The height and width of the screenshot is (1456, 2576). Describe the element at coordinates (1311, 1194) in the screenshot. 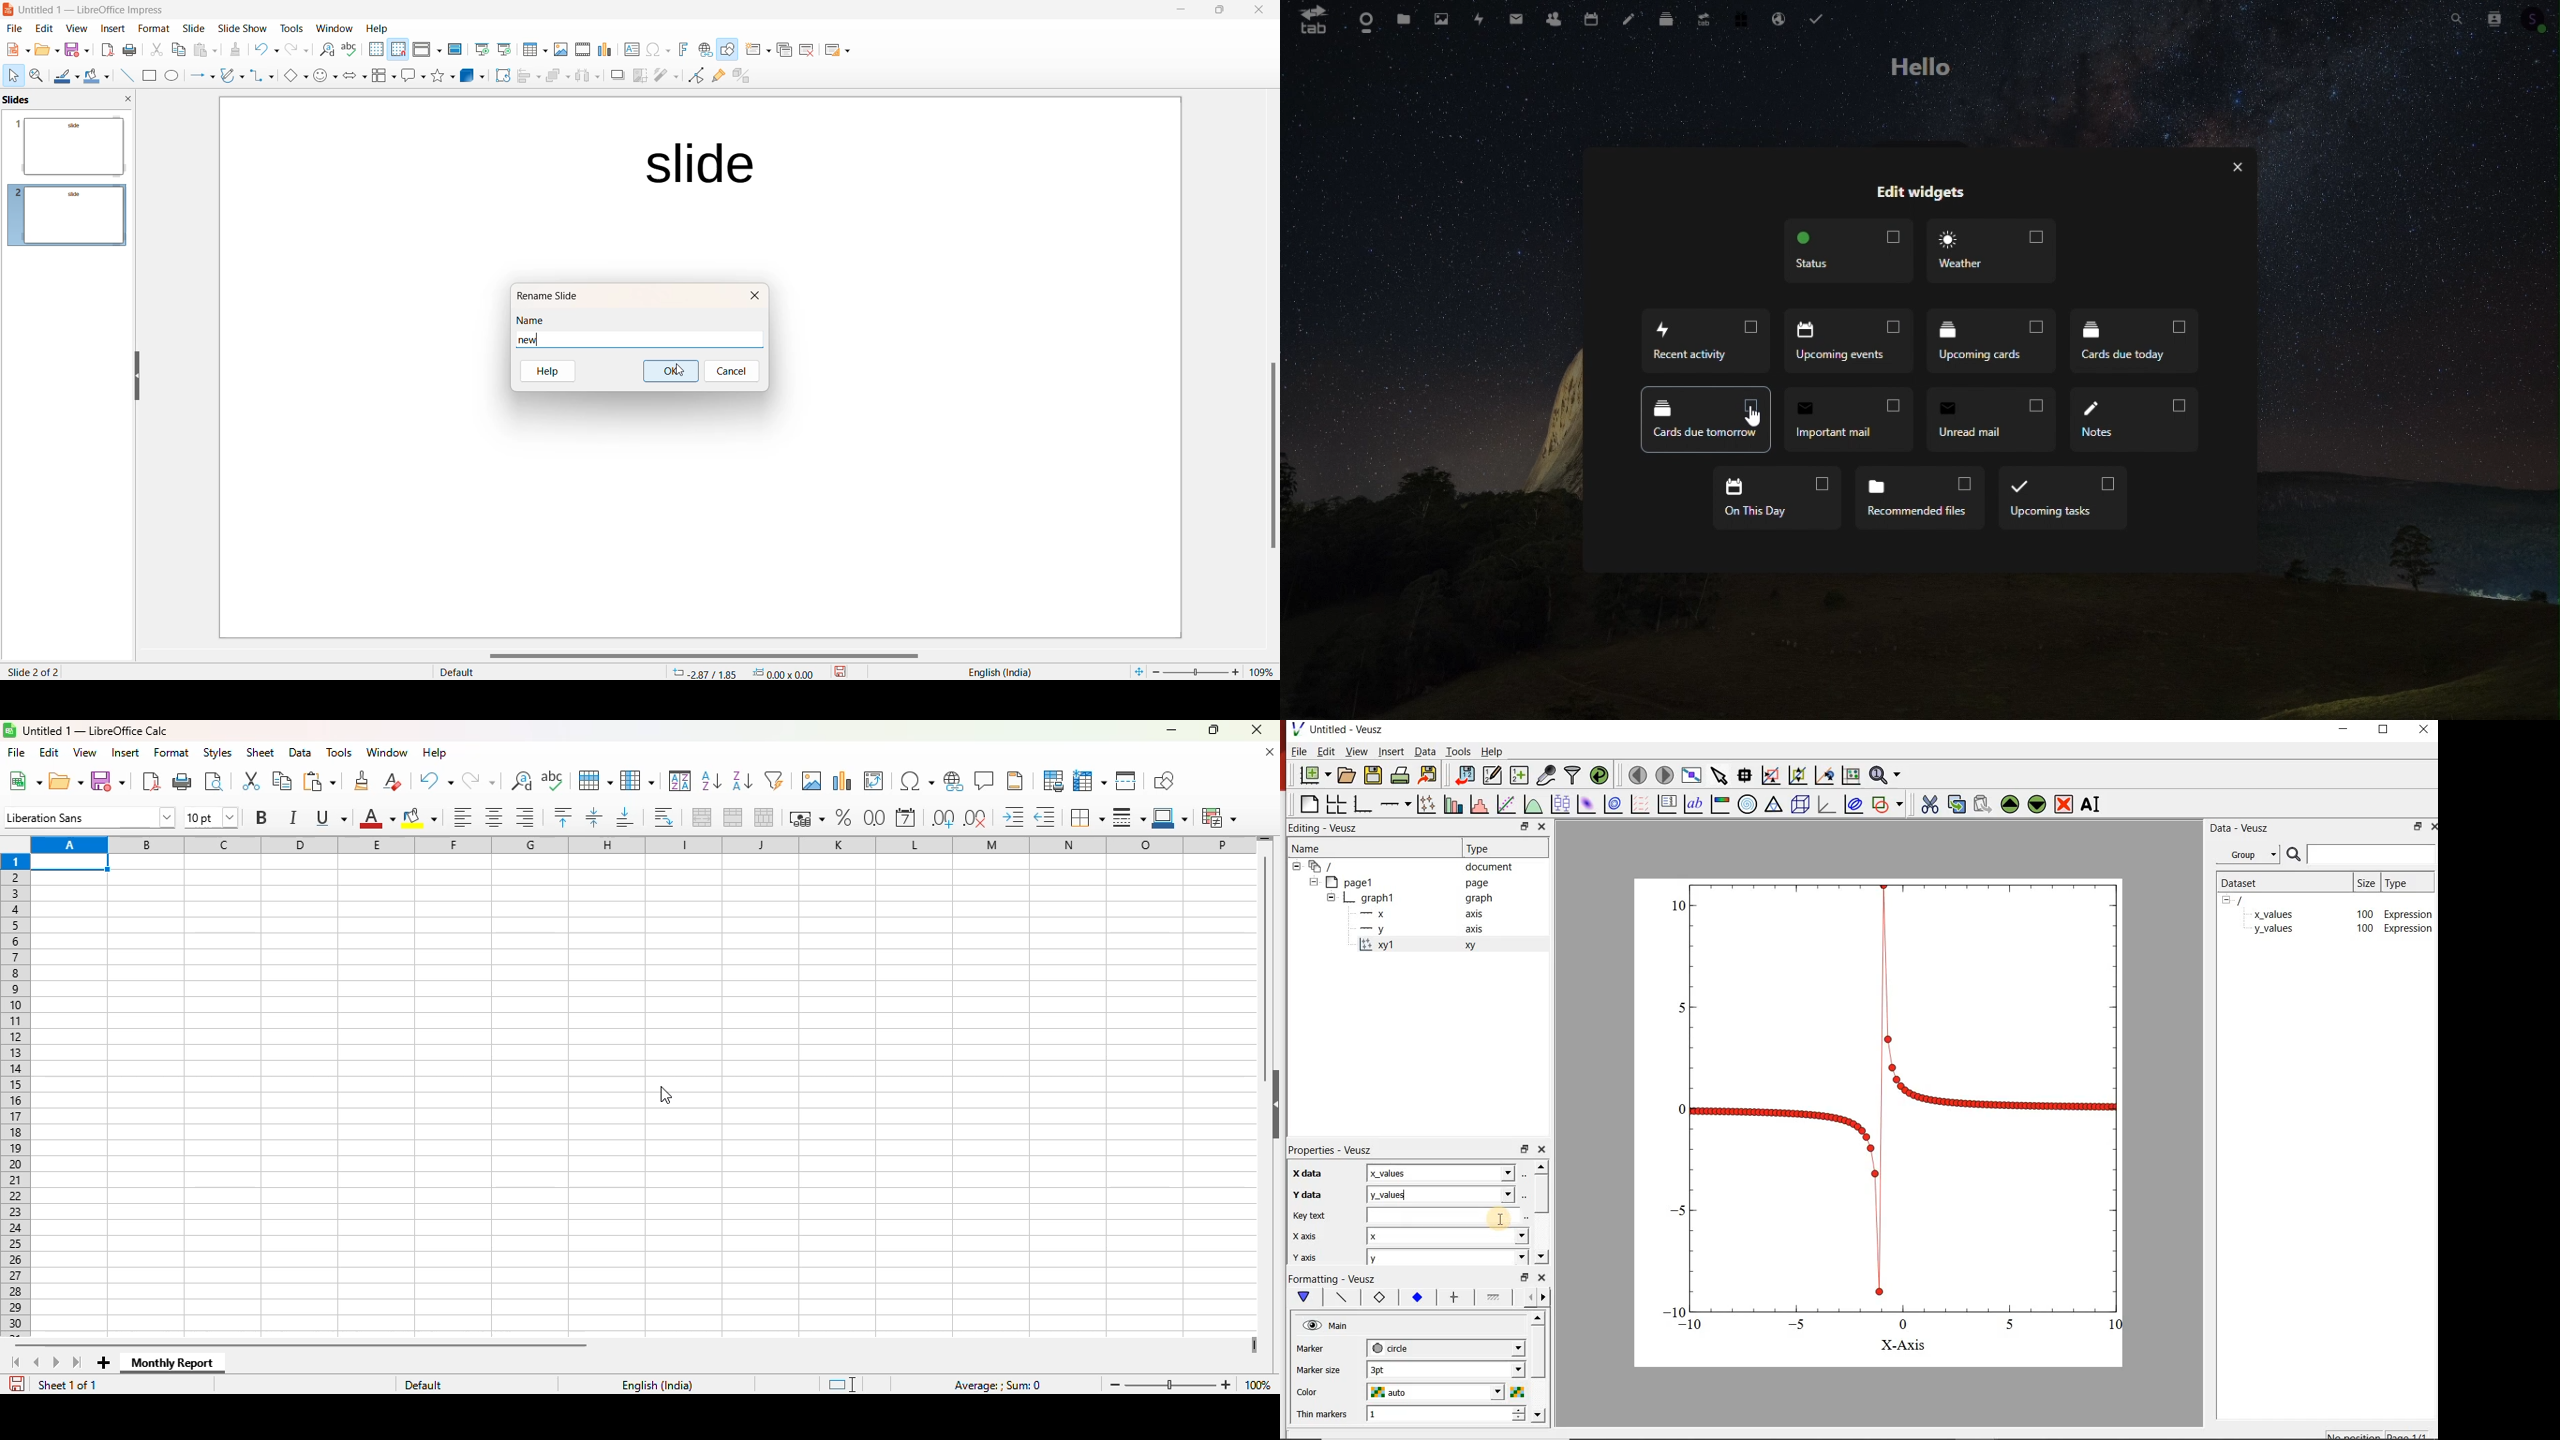

I see `Y data` at that location.